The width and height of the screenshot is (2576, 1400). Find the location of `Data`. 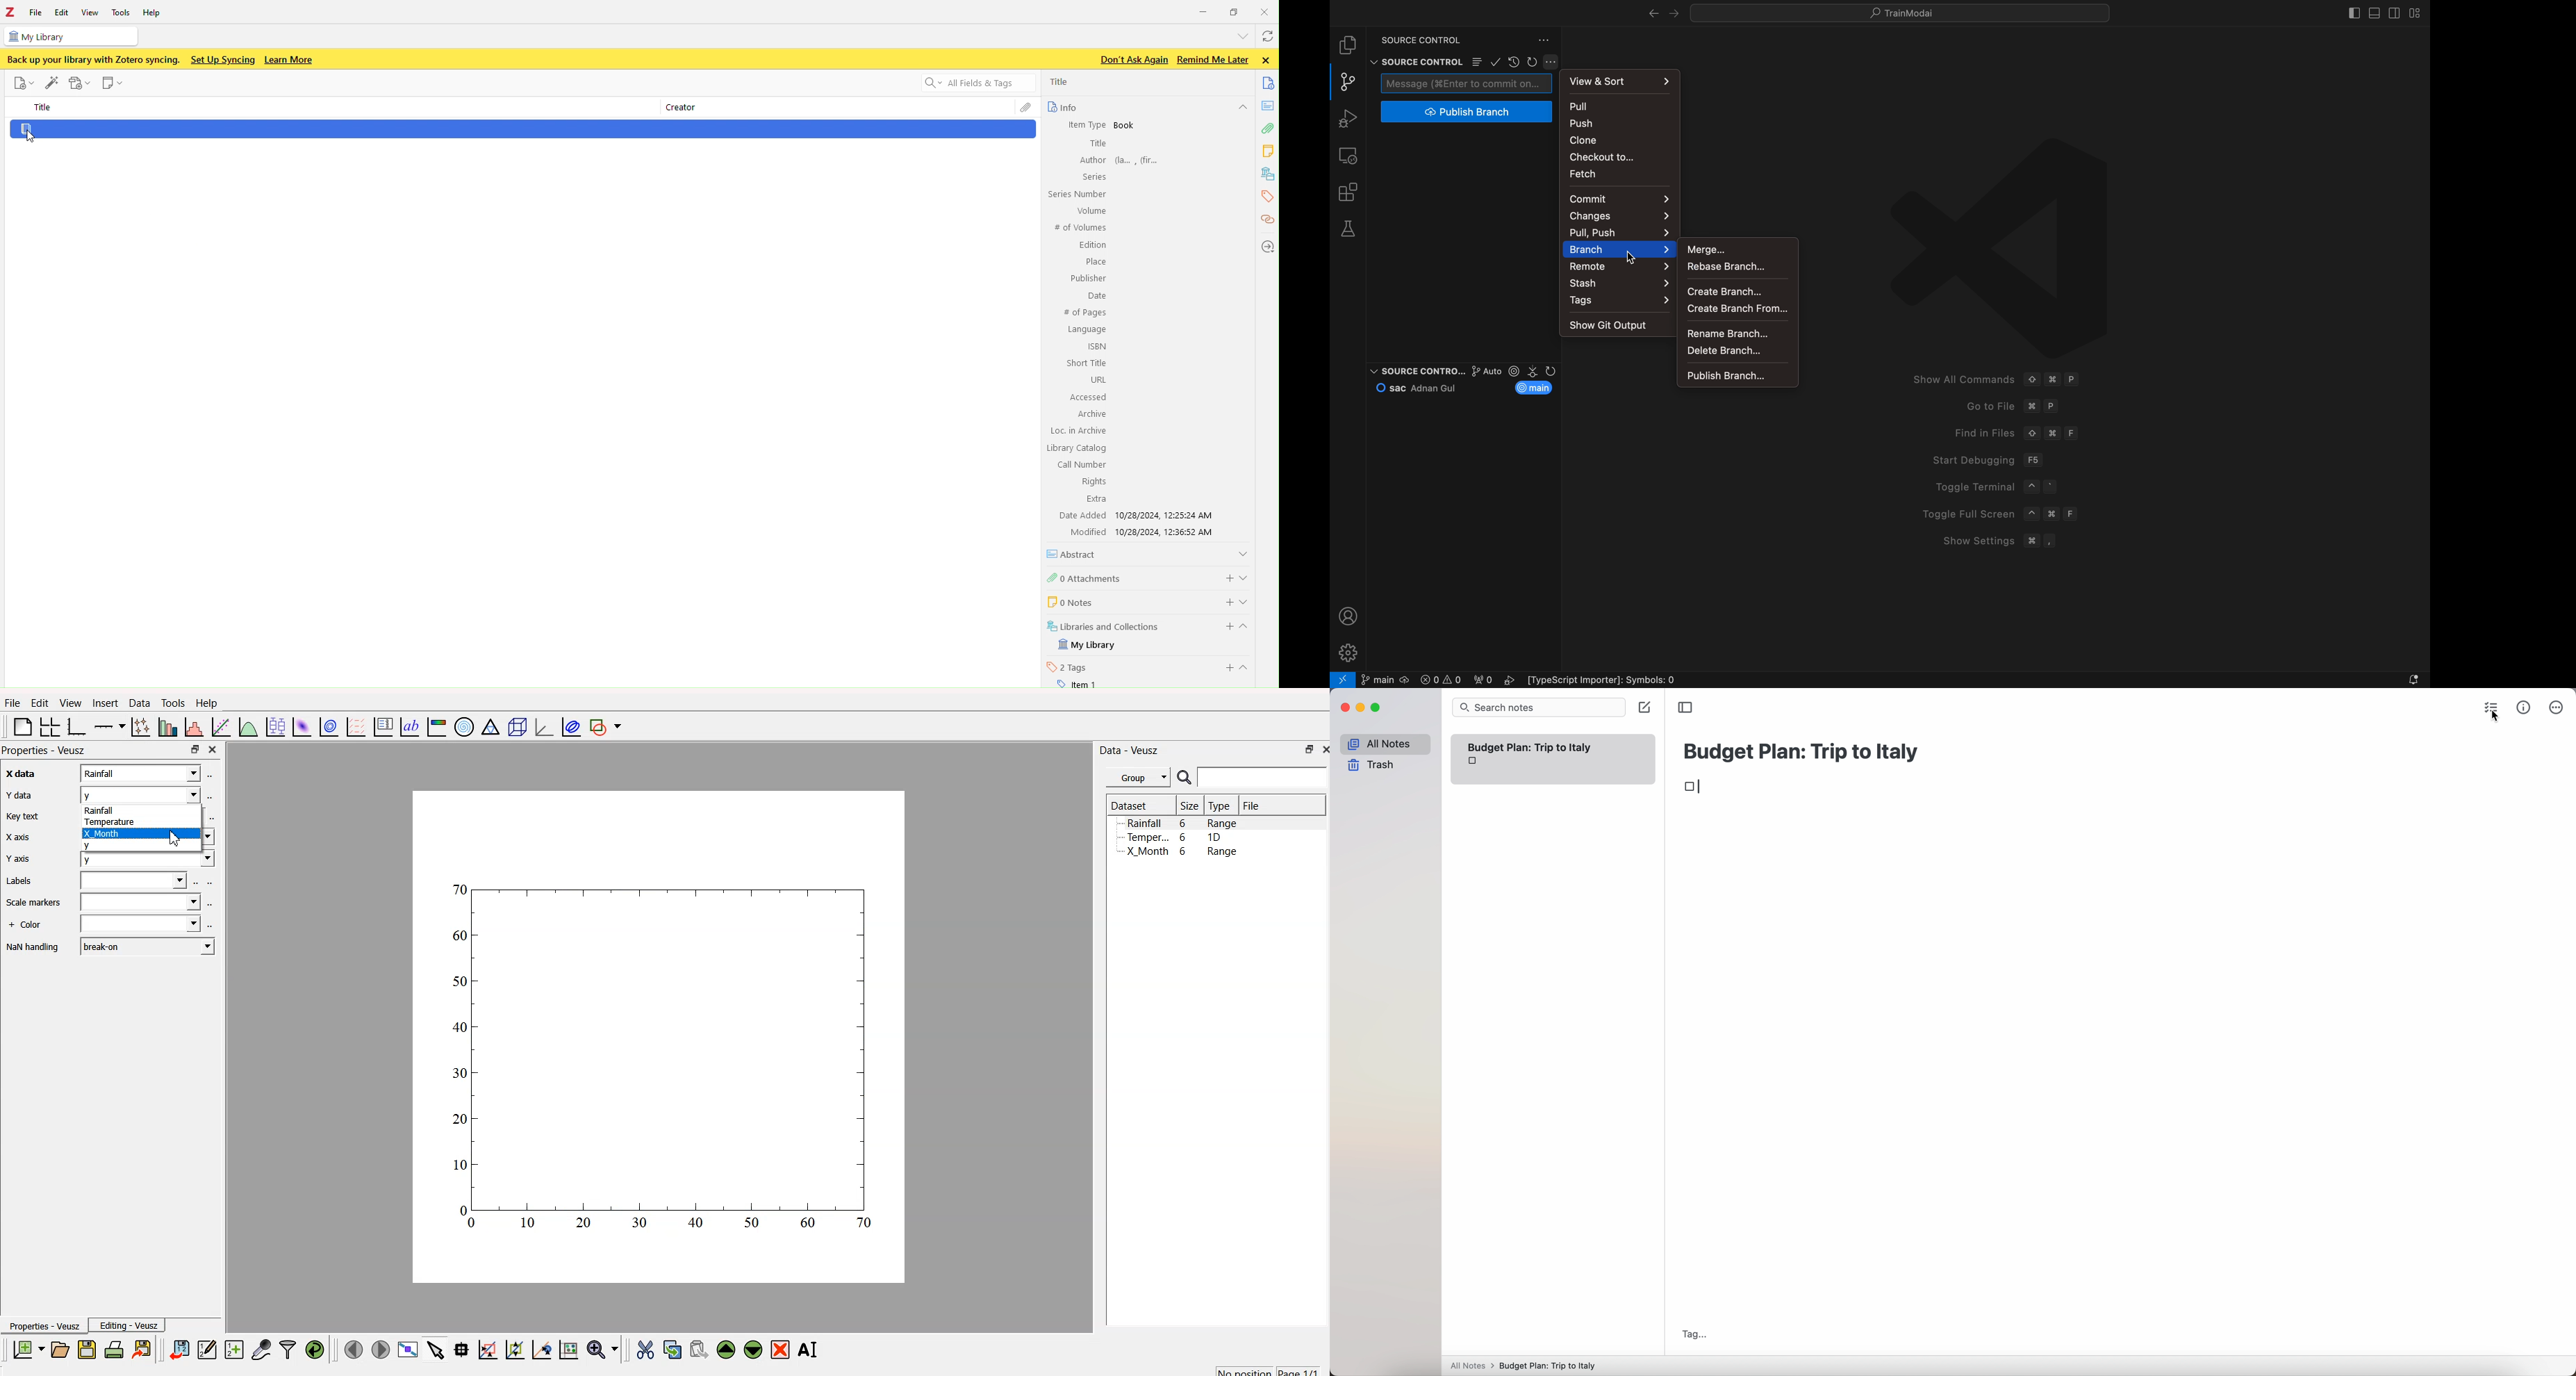

Data is located at coordinates (137, 704).